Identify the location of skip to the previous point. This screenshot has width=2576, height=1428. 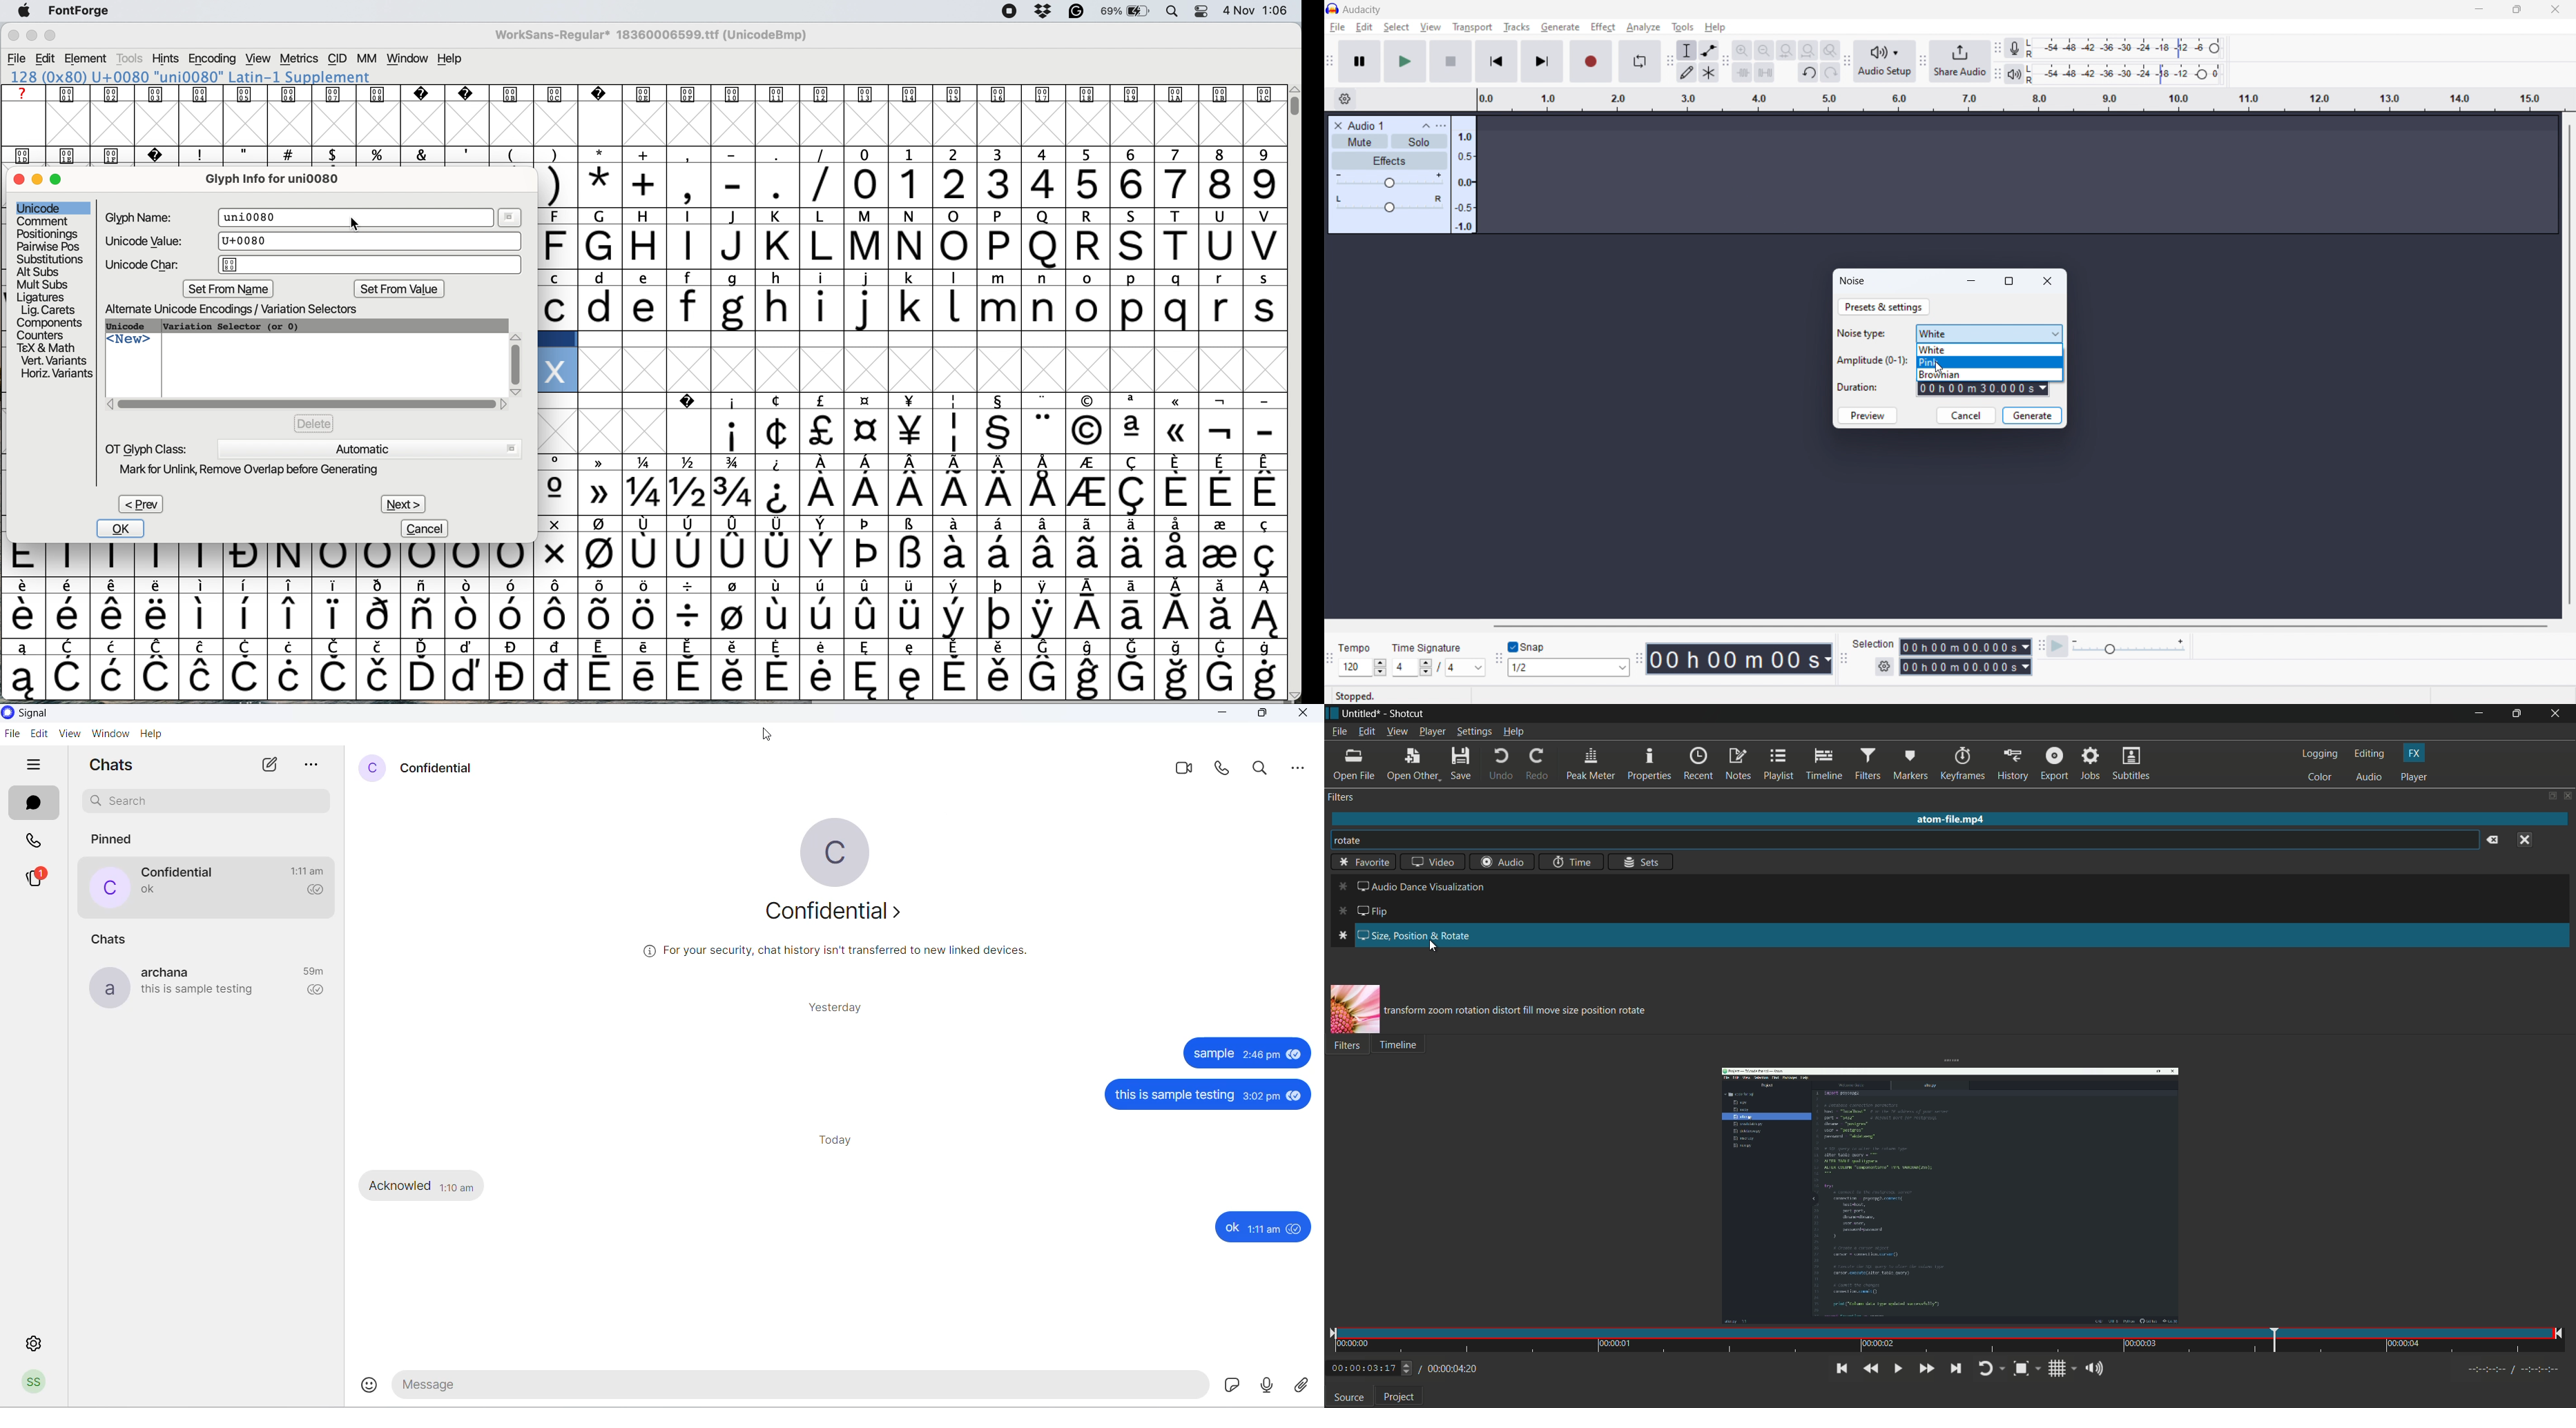
(1842, 1369).